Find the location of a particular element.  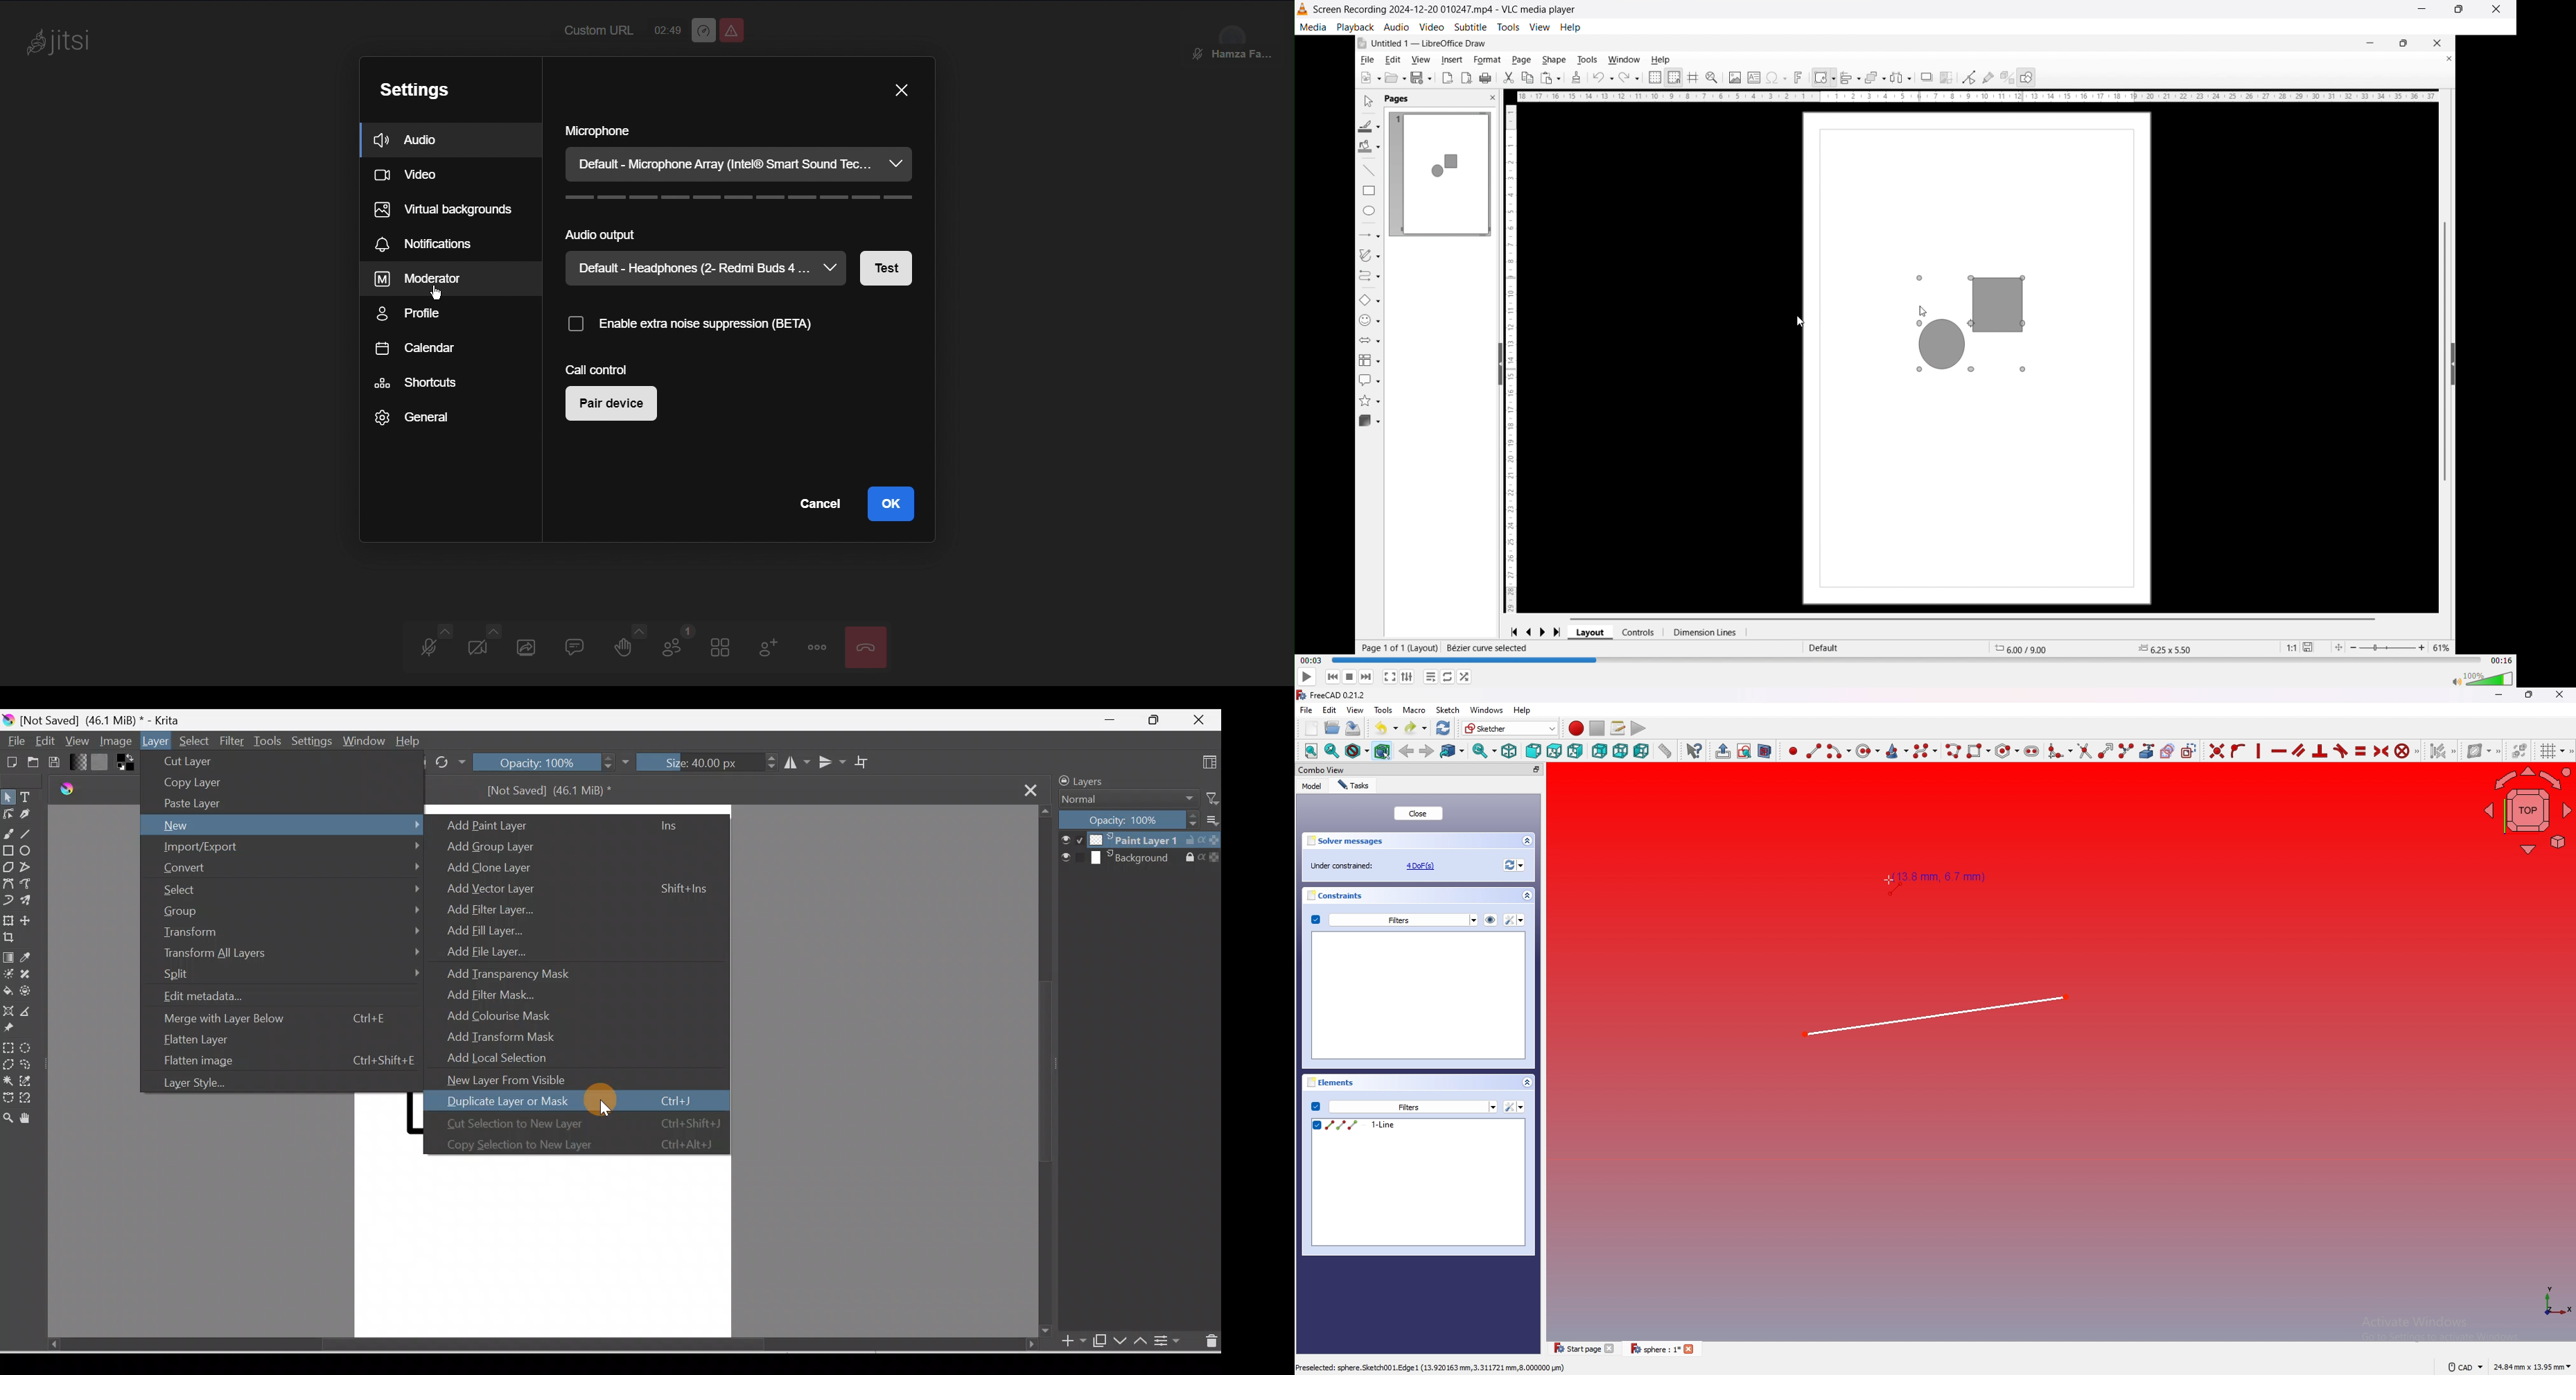

Create regular polygon is located at coordinates (2005, 751).